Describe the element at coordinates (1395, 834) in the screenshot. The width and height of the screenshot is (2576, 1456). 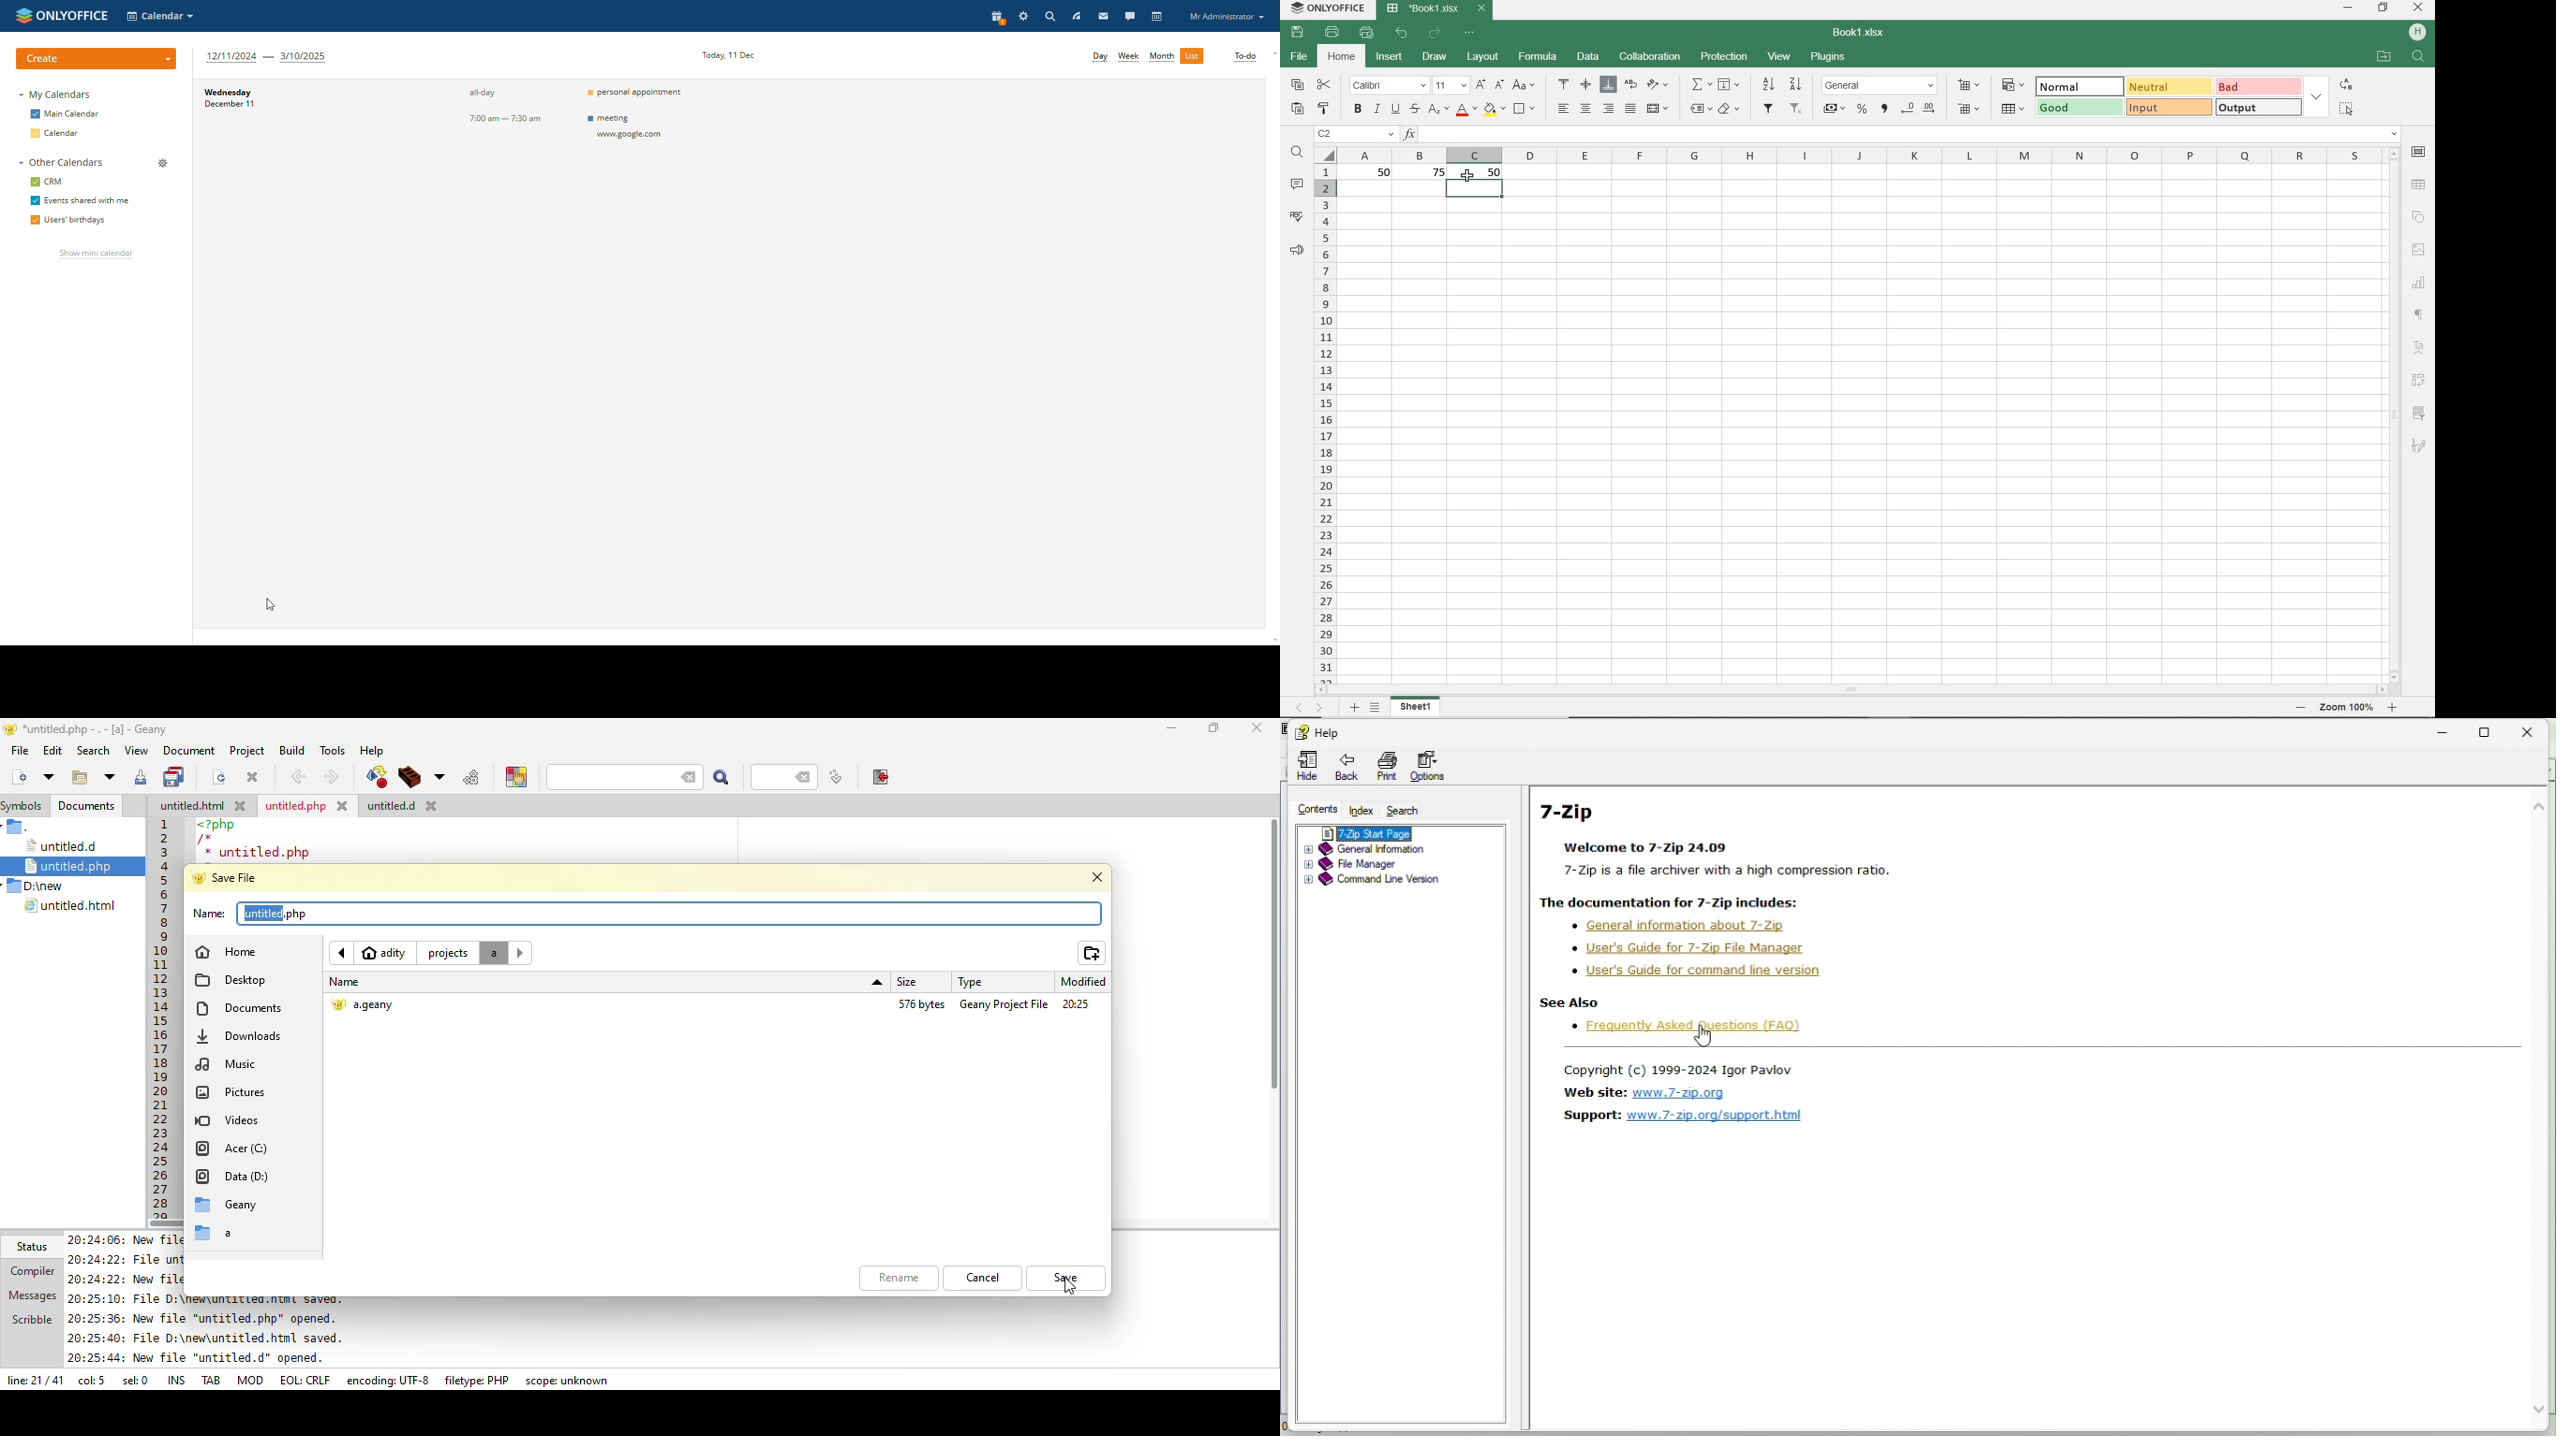
I see `7 zip start page ` at that location.